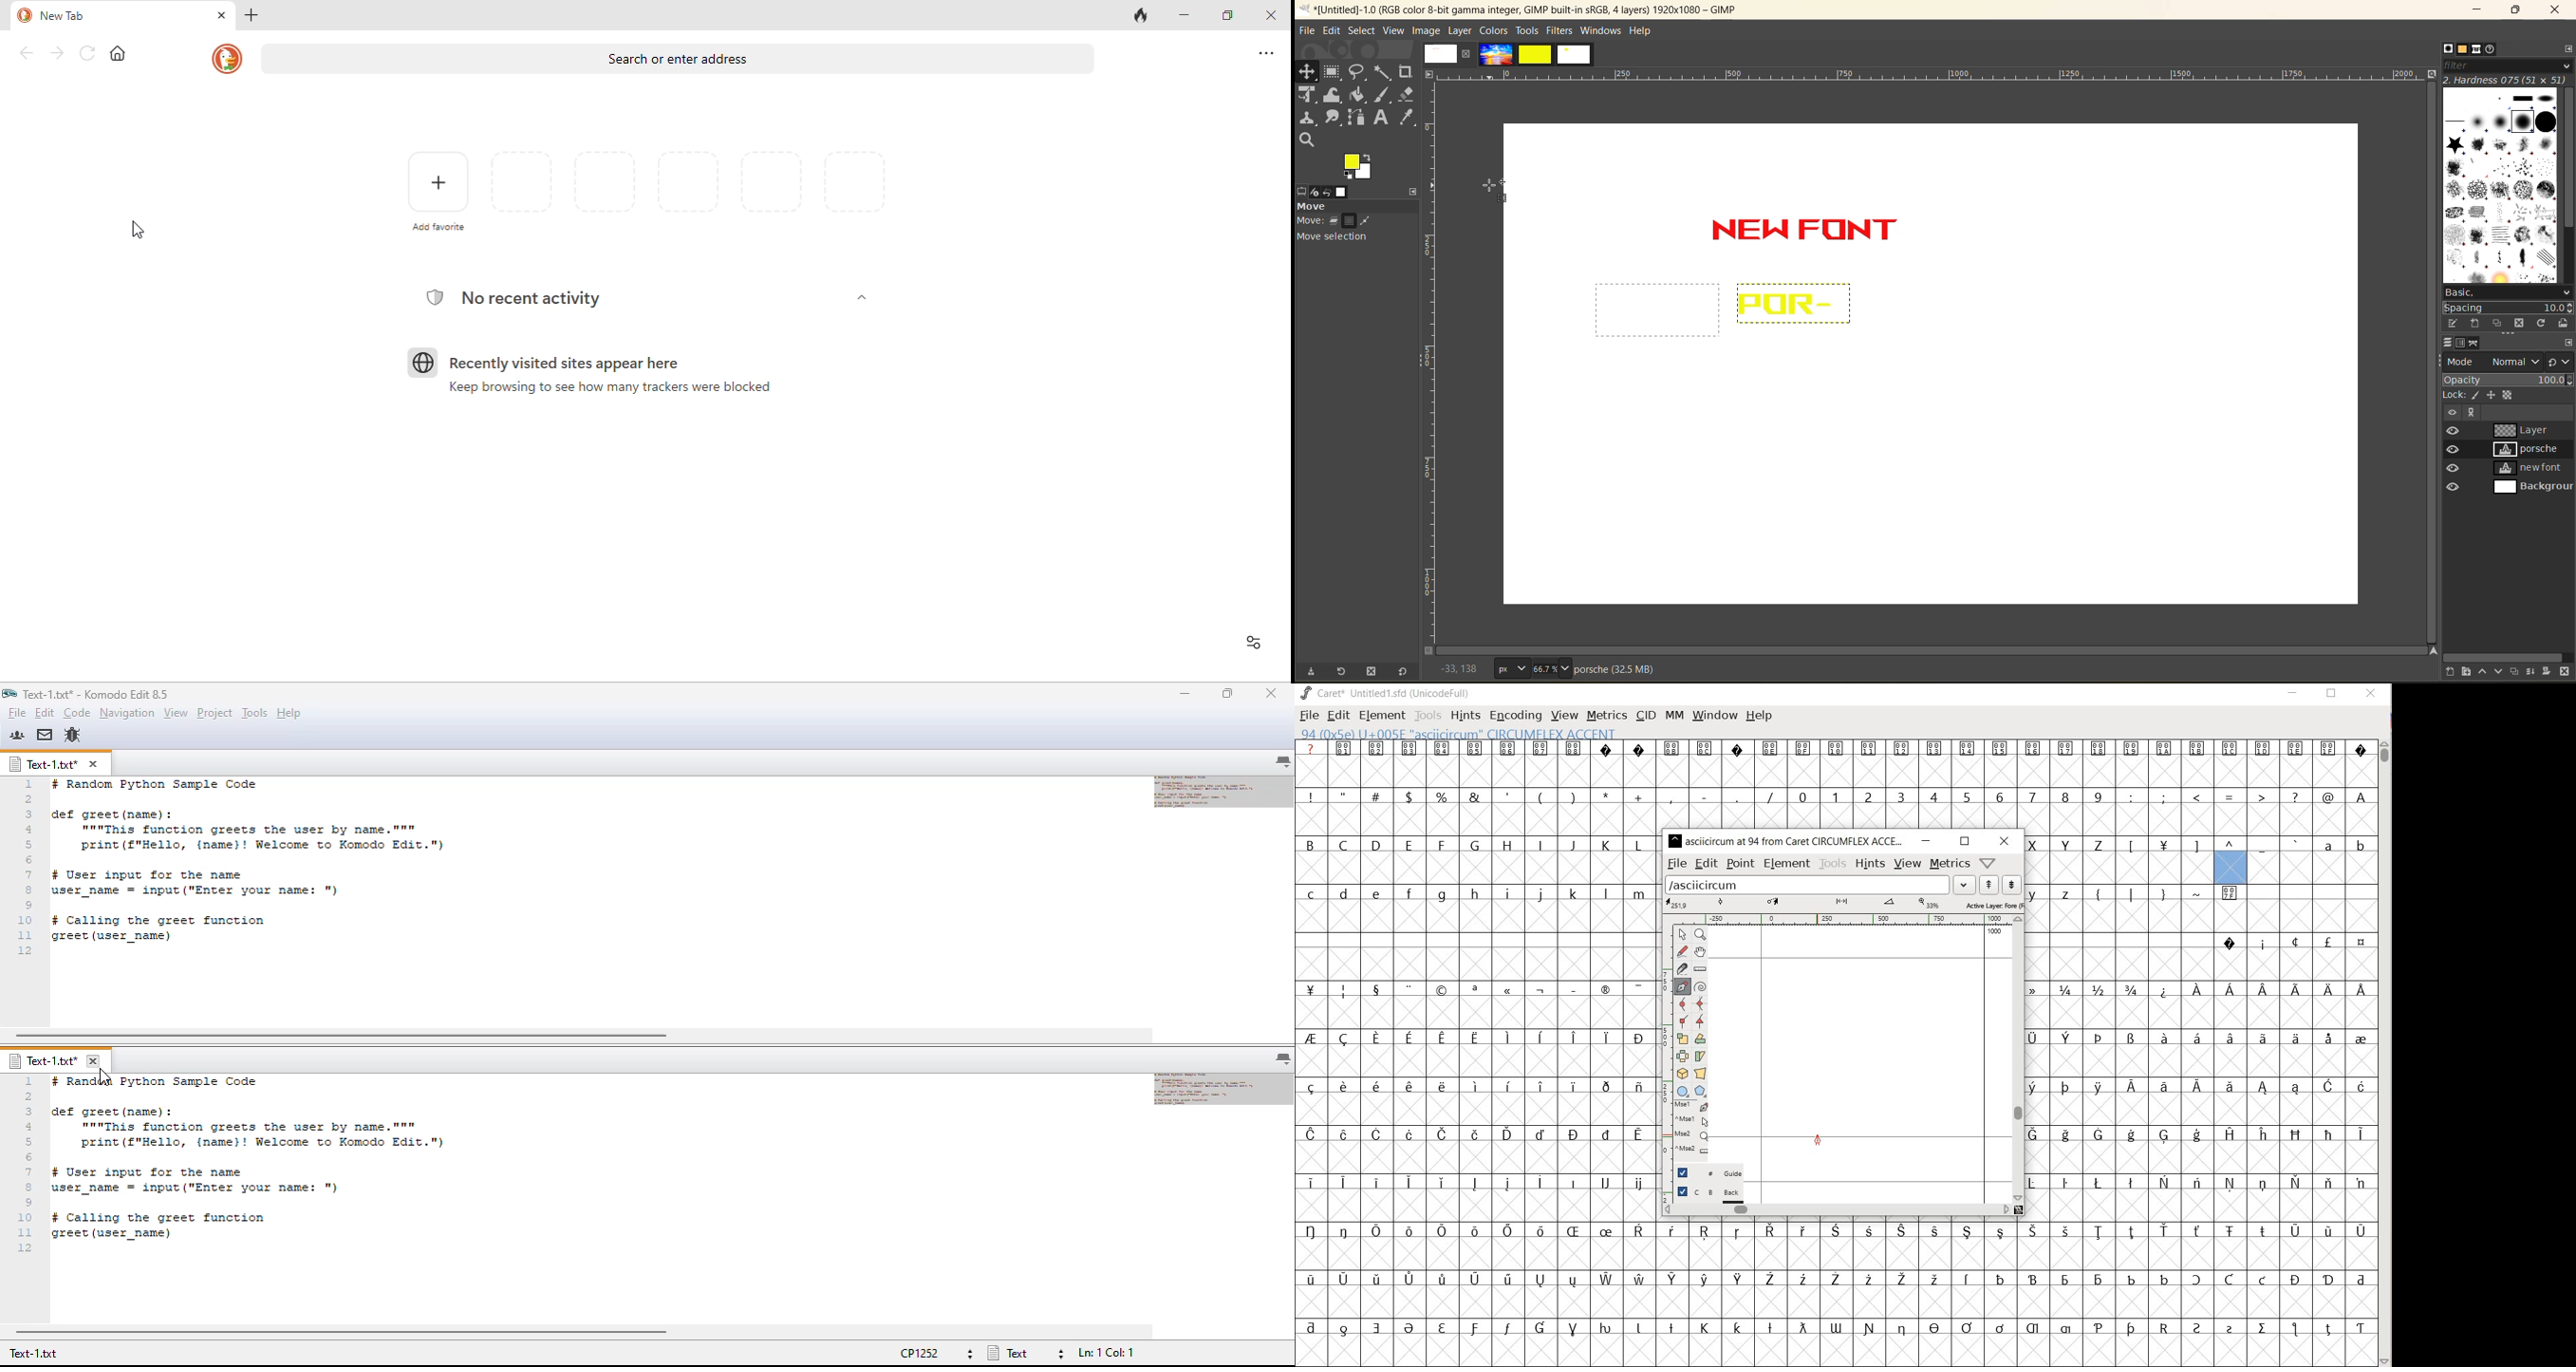 This screenshot has width=2576, height=1372. What do you see at coordinates (2509, 291) in the screenshot?
I see `basic` at bounding box center [2509, 291].